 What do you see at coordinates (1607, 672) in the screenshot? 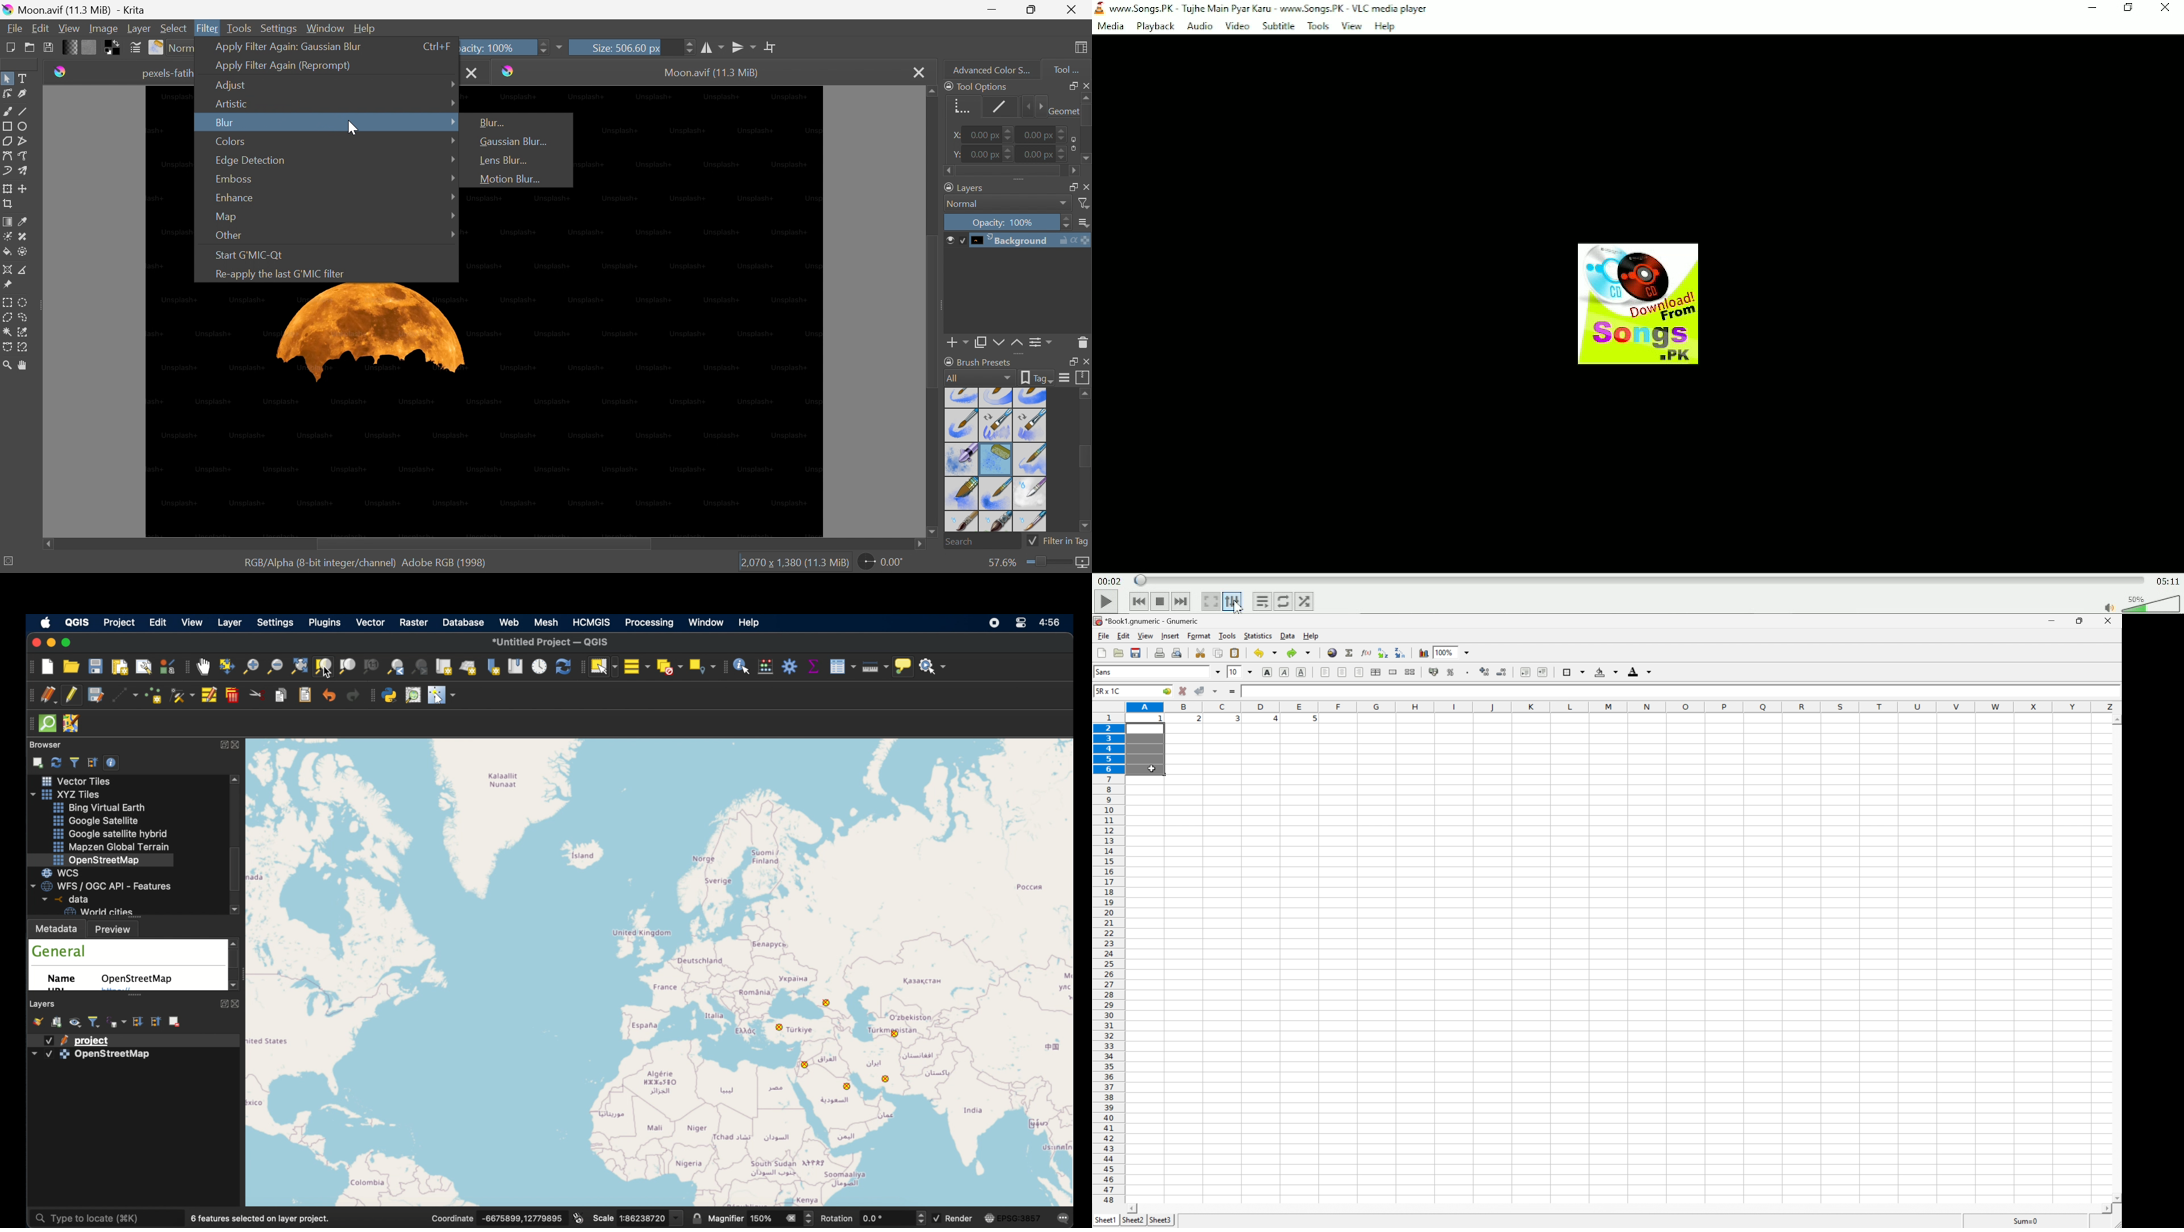
I see `background` at bounding box center [1607, 672].